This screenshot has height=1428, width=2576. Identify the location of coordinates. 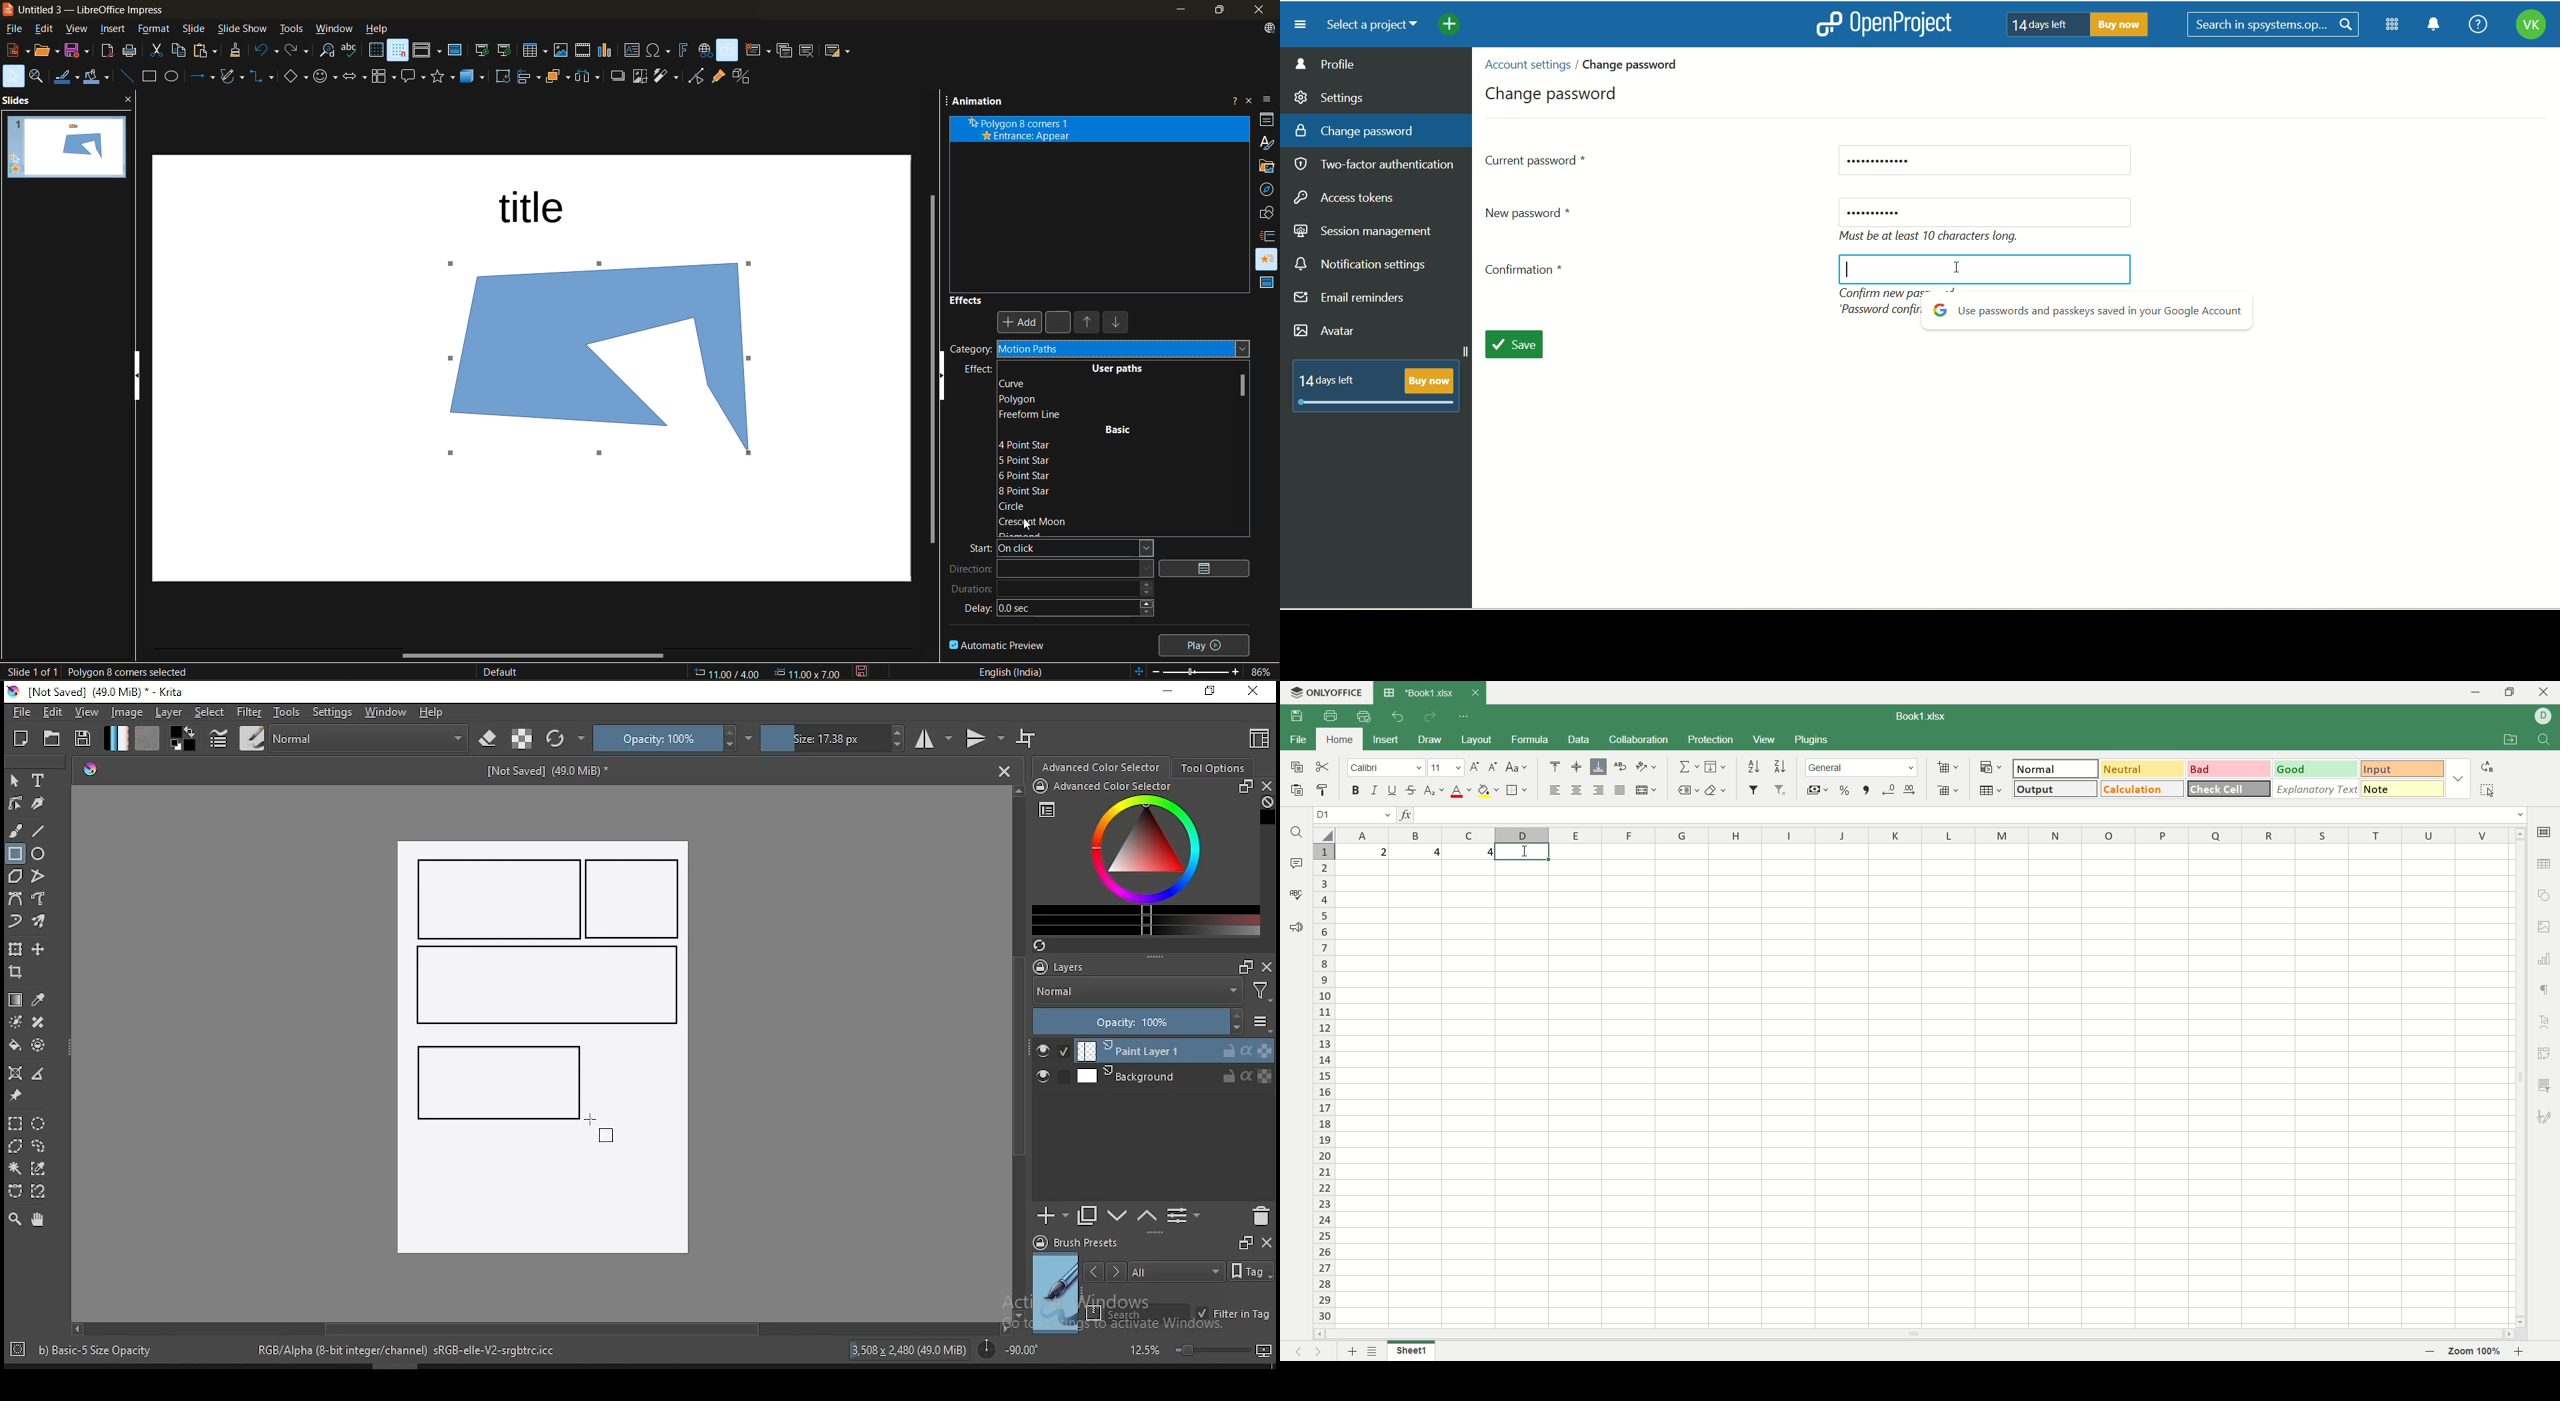
(767, 671).